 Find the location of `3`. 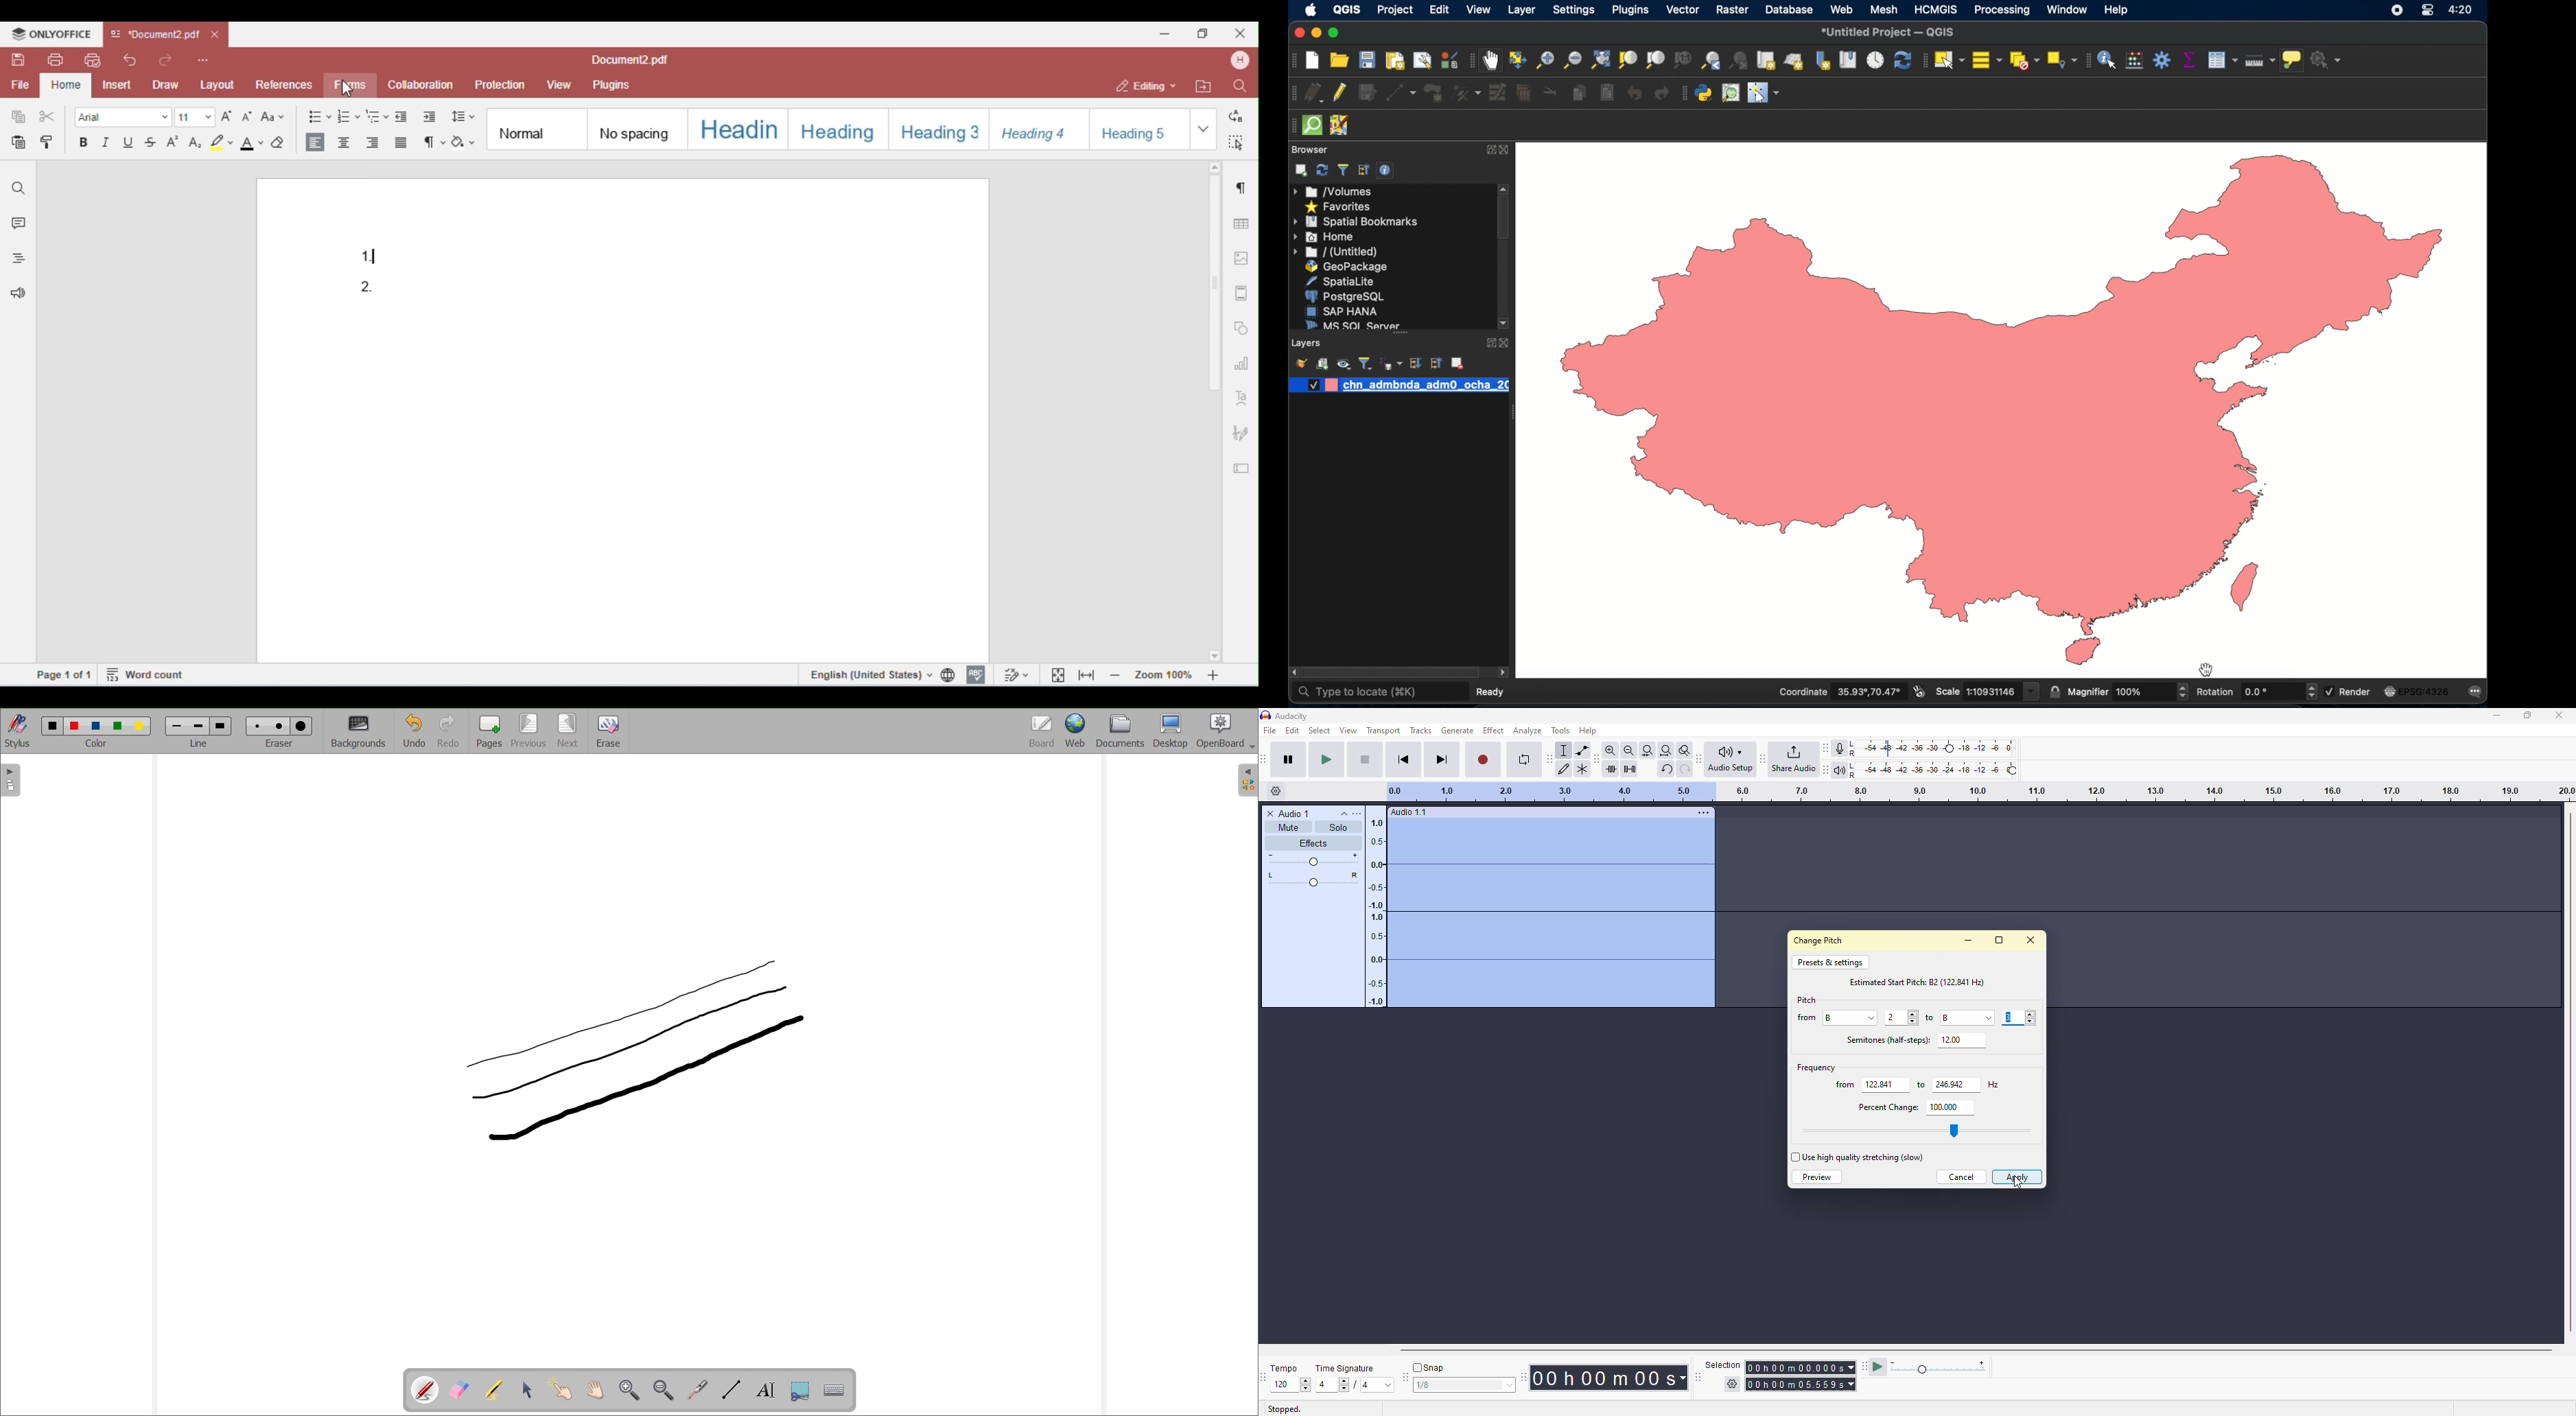

3 is located at coordinates (2009, 1018).